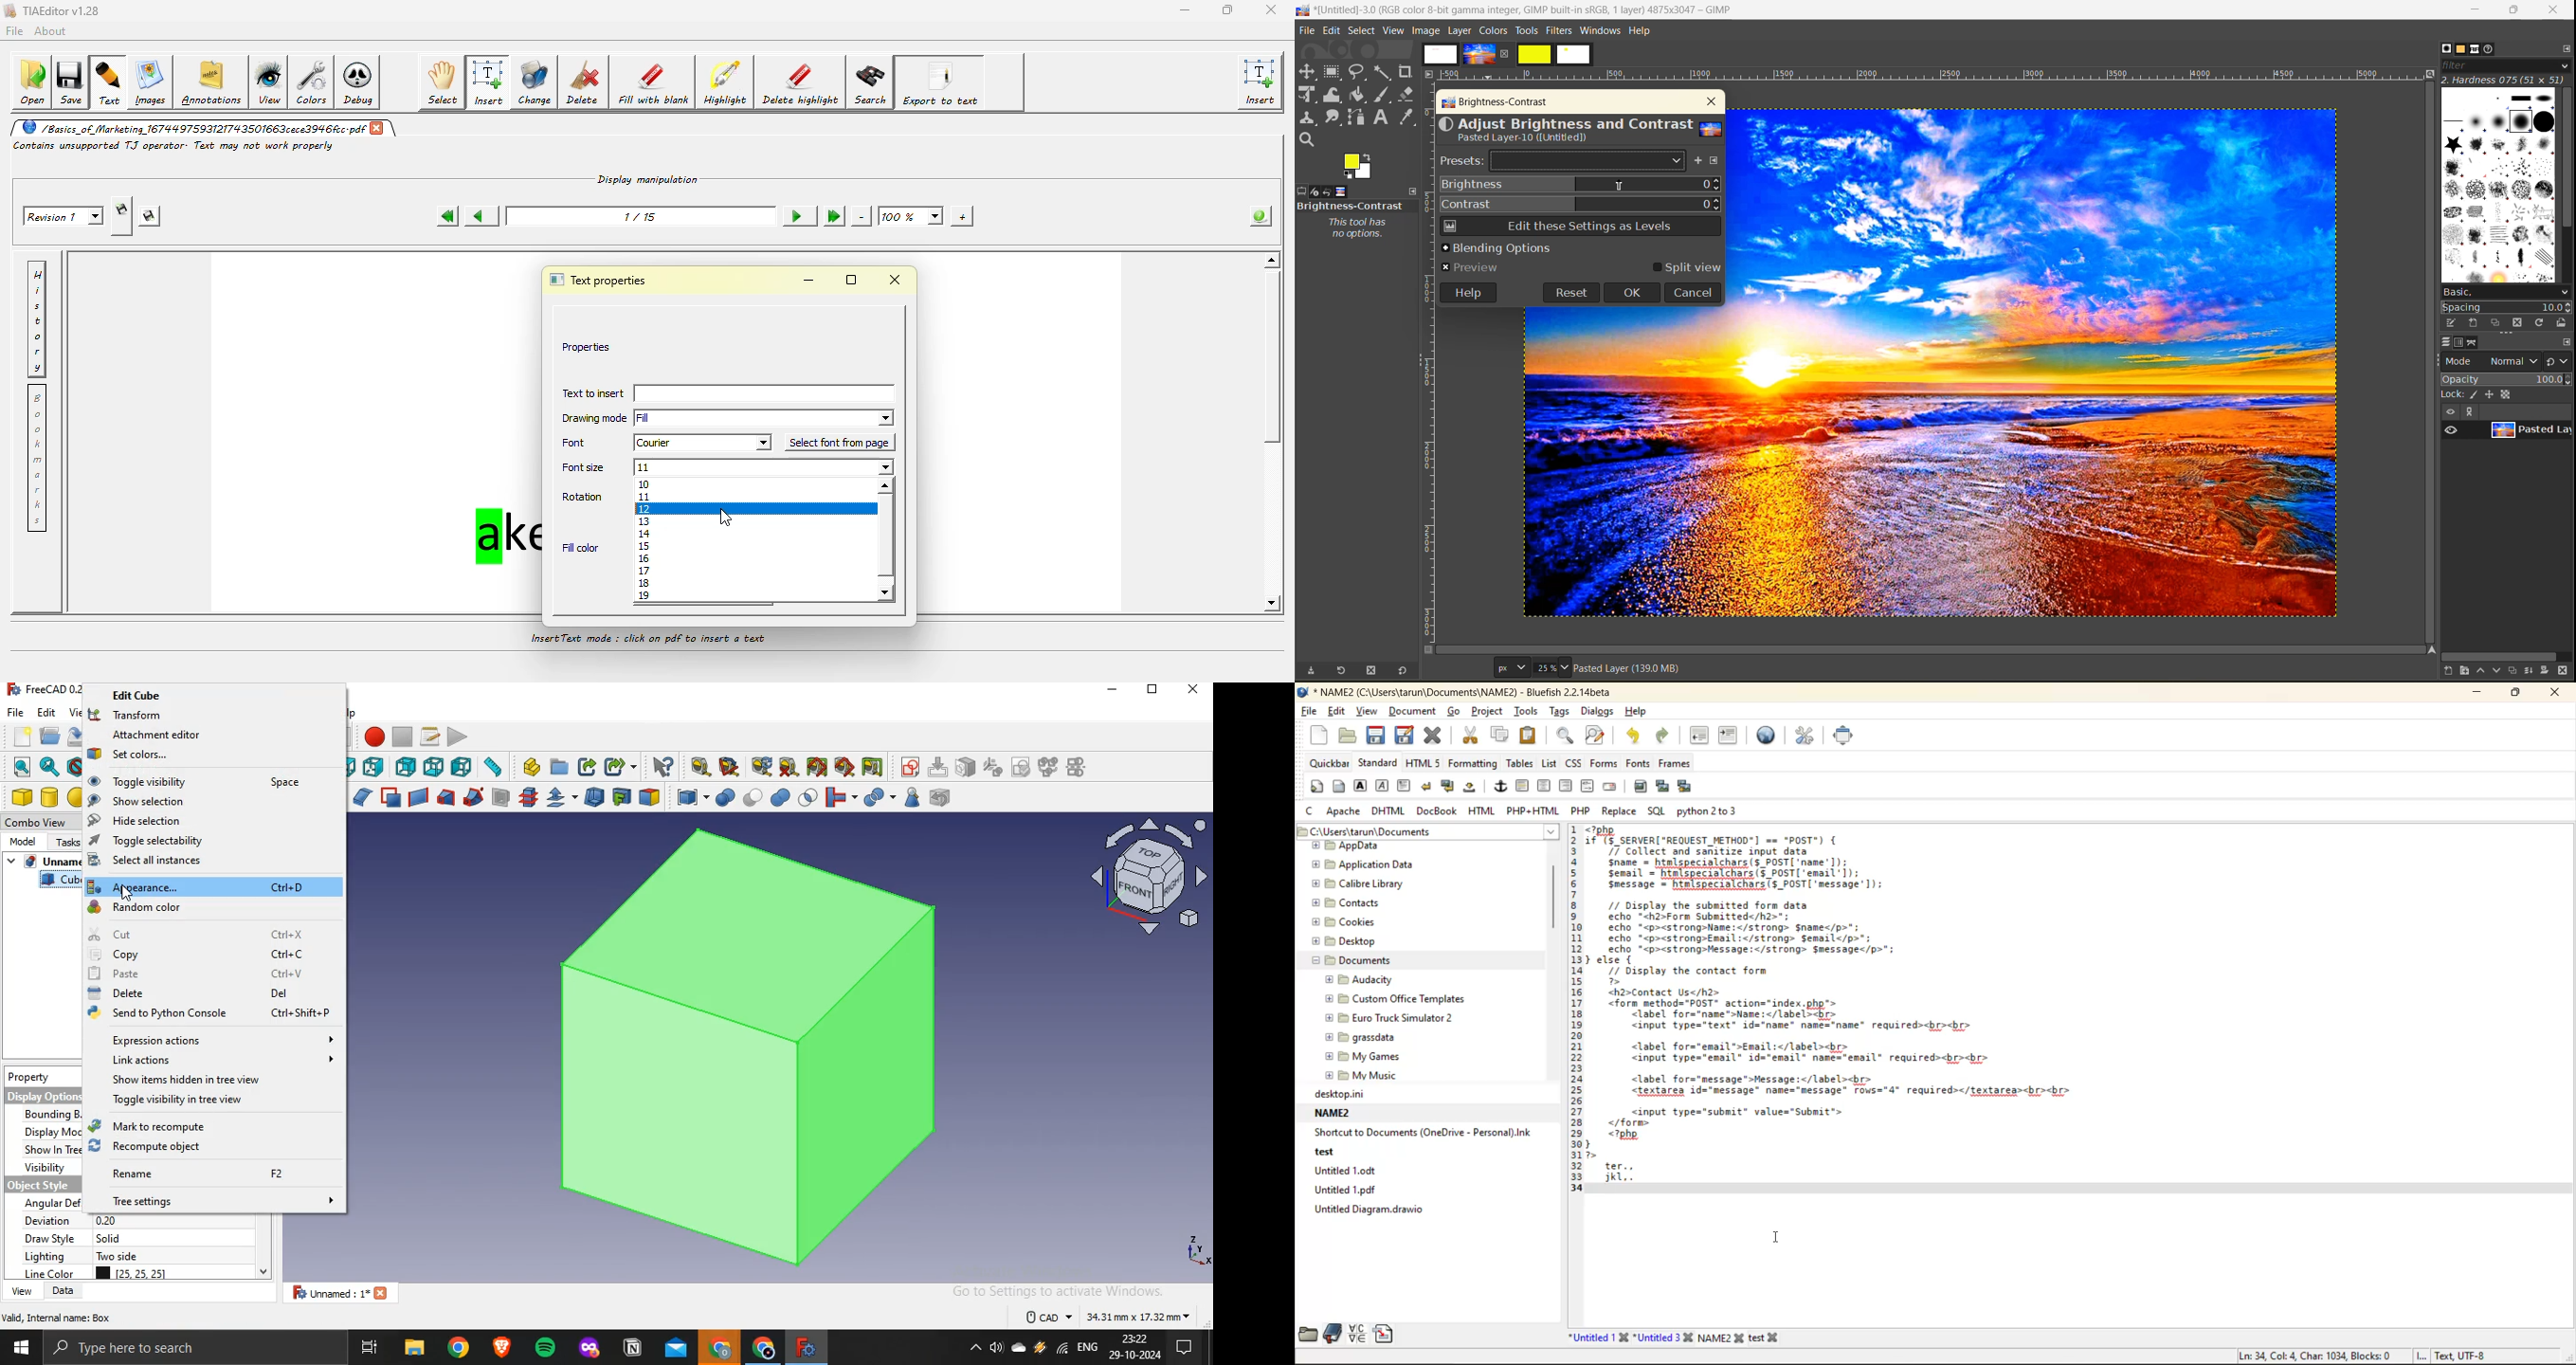  I want to click on c, so click(1311, 810).